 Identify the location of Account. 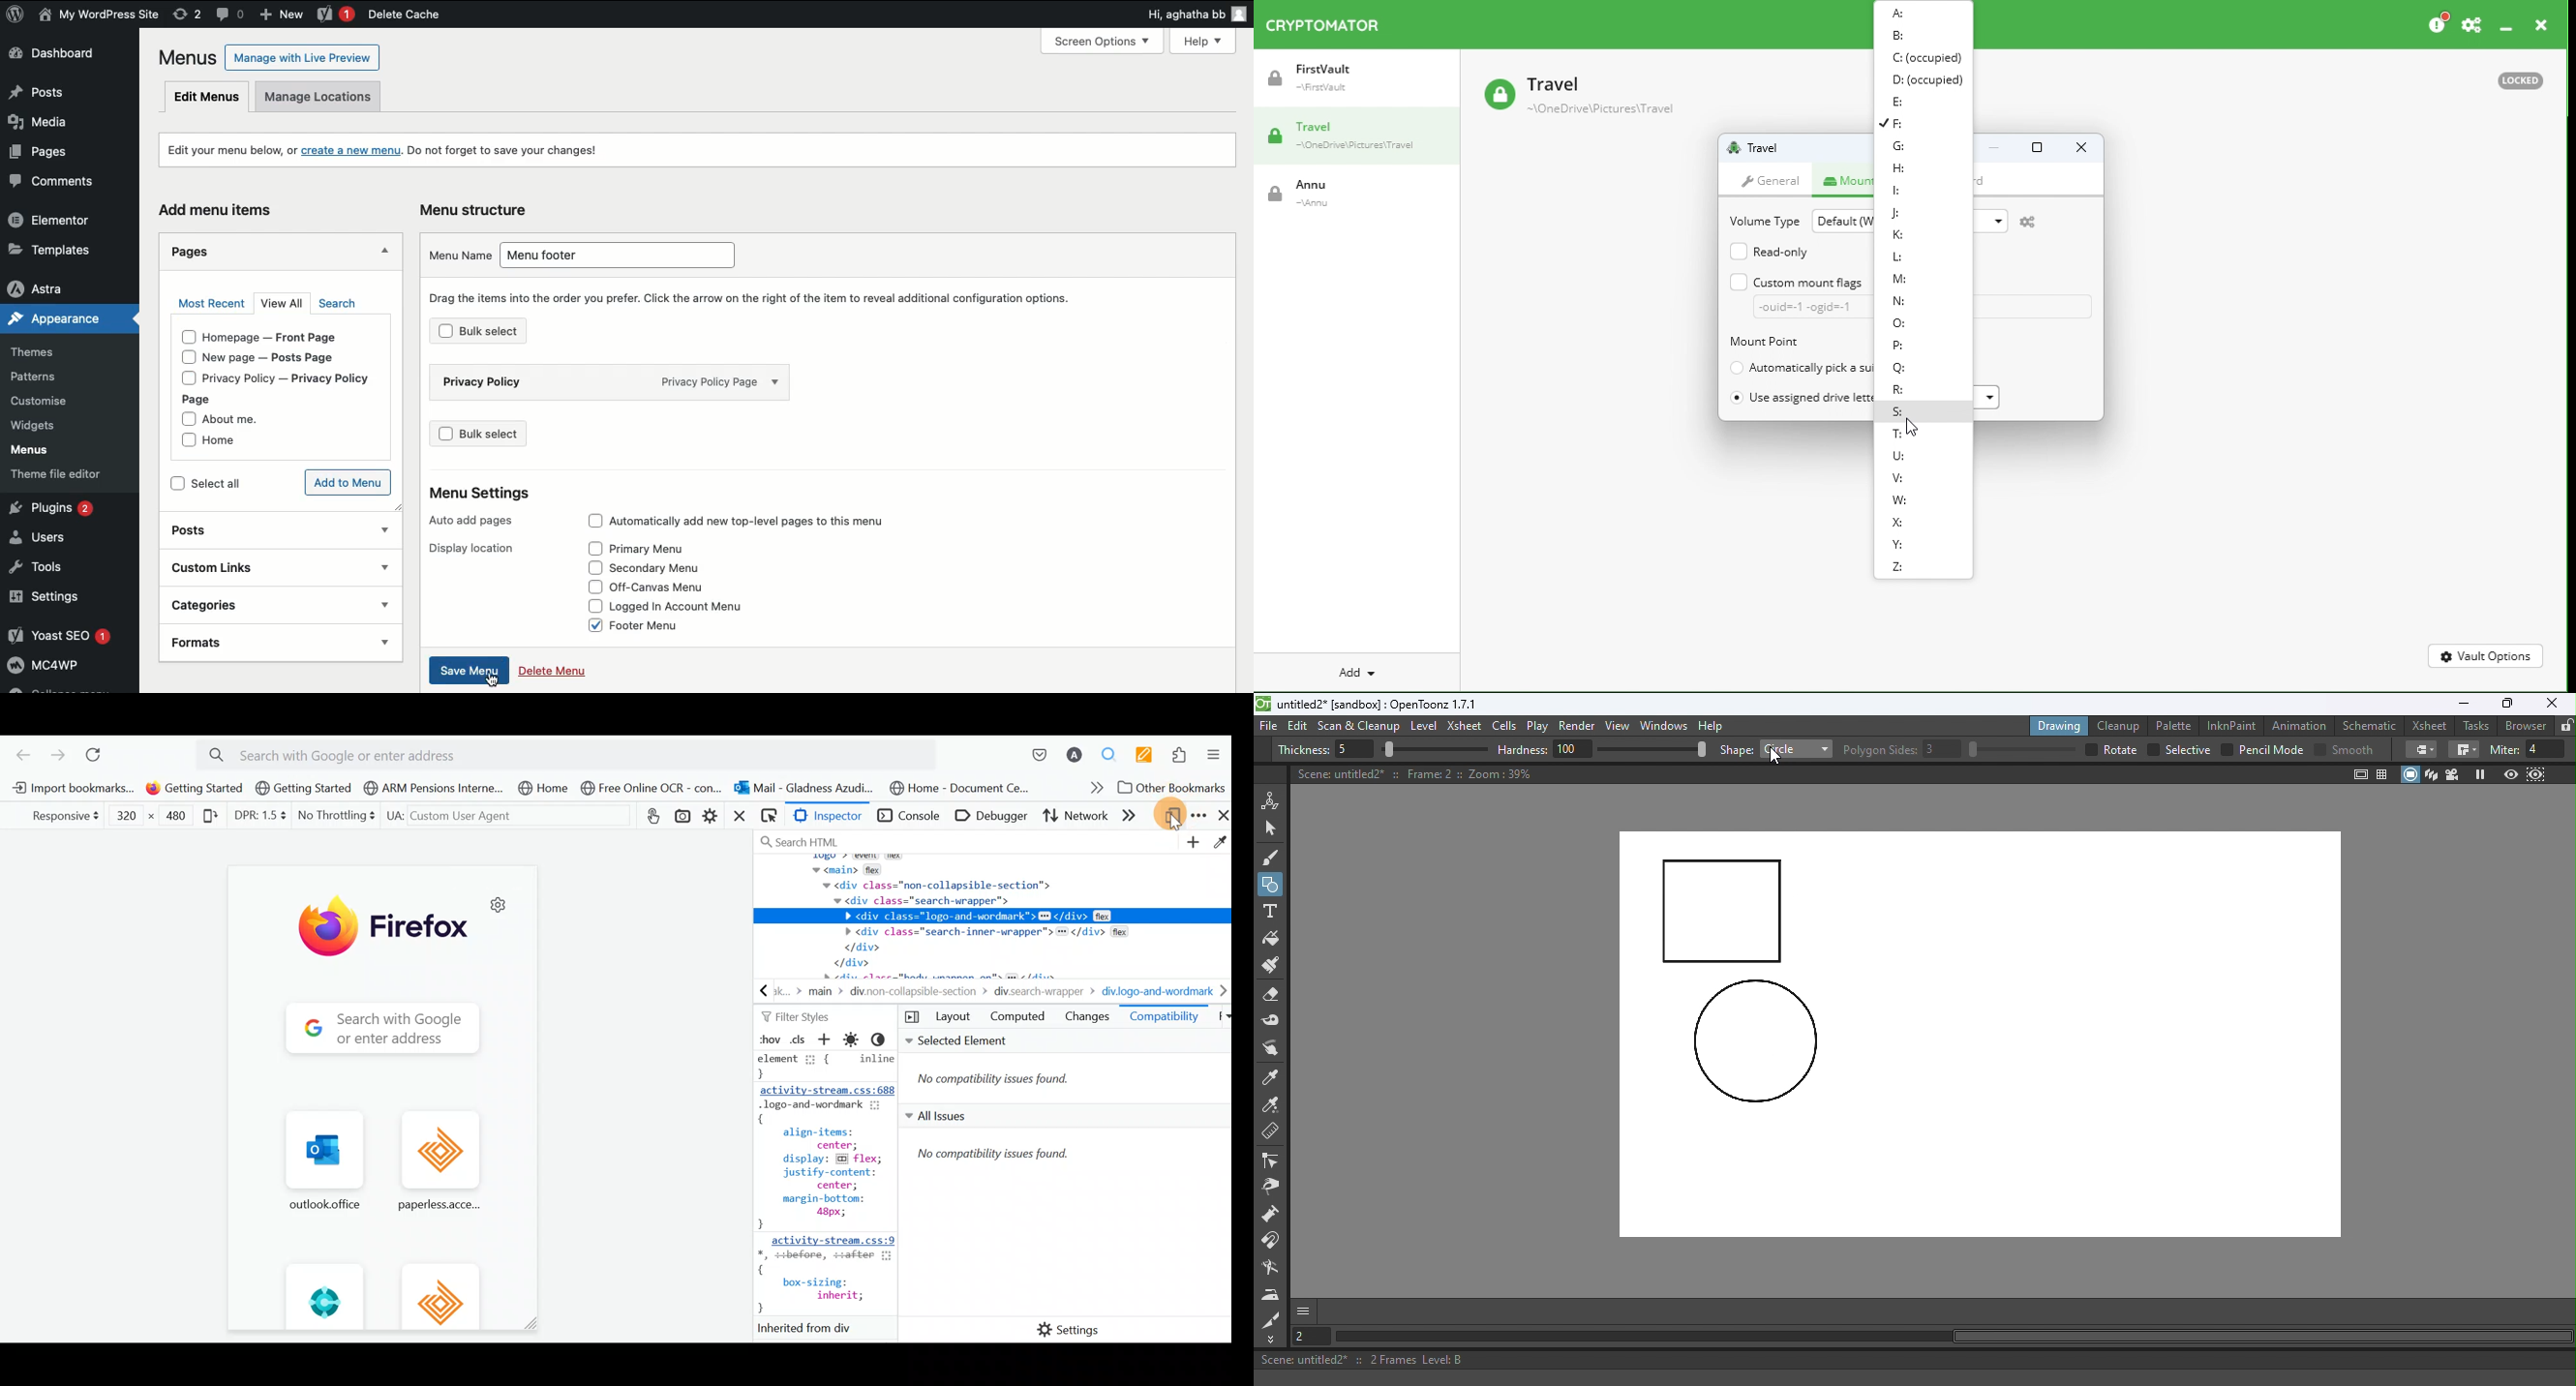
(1076, 749).